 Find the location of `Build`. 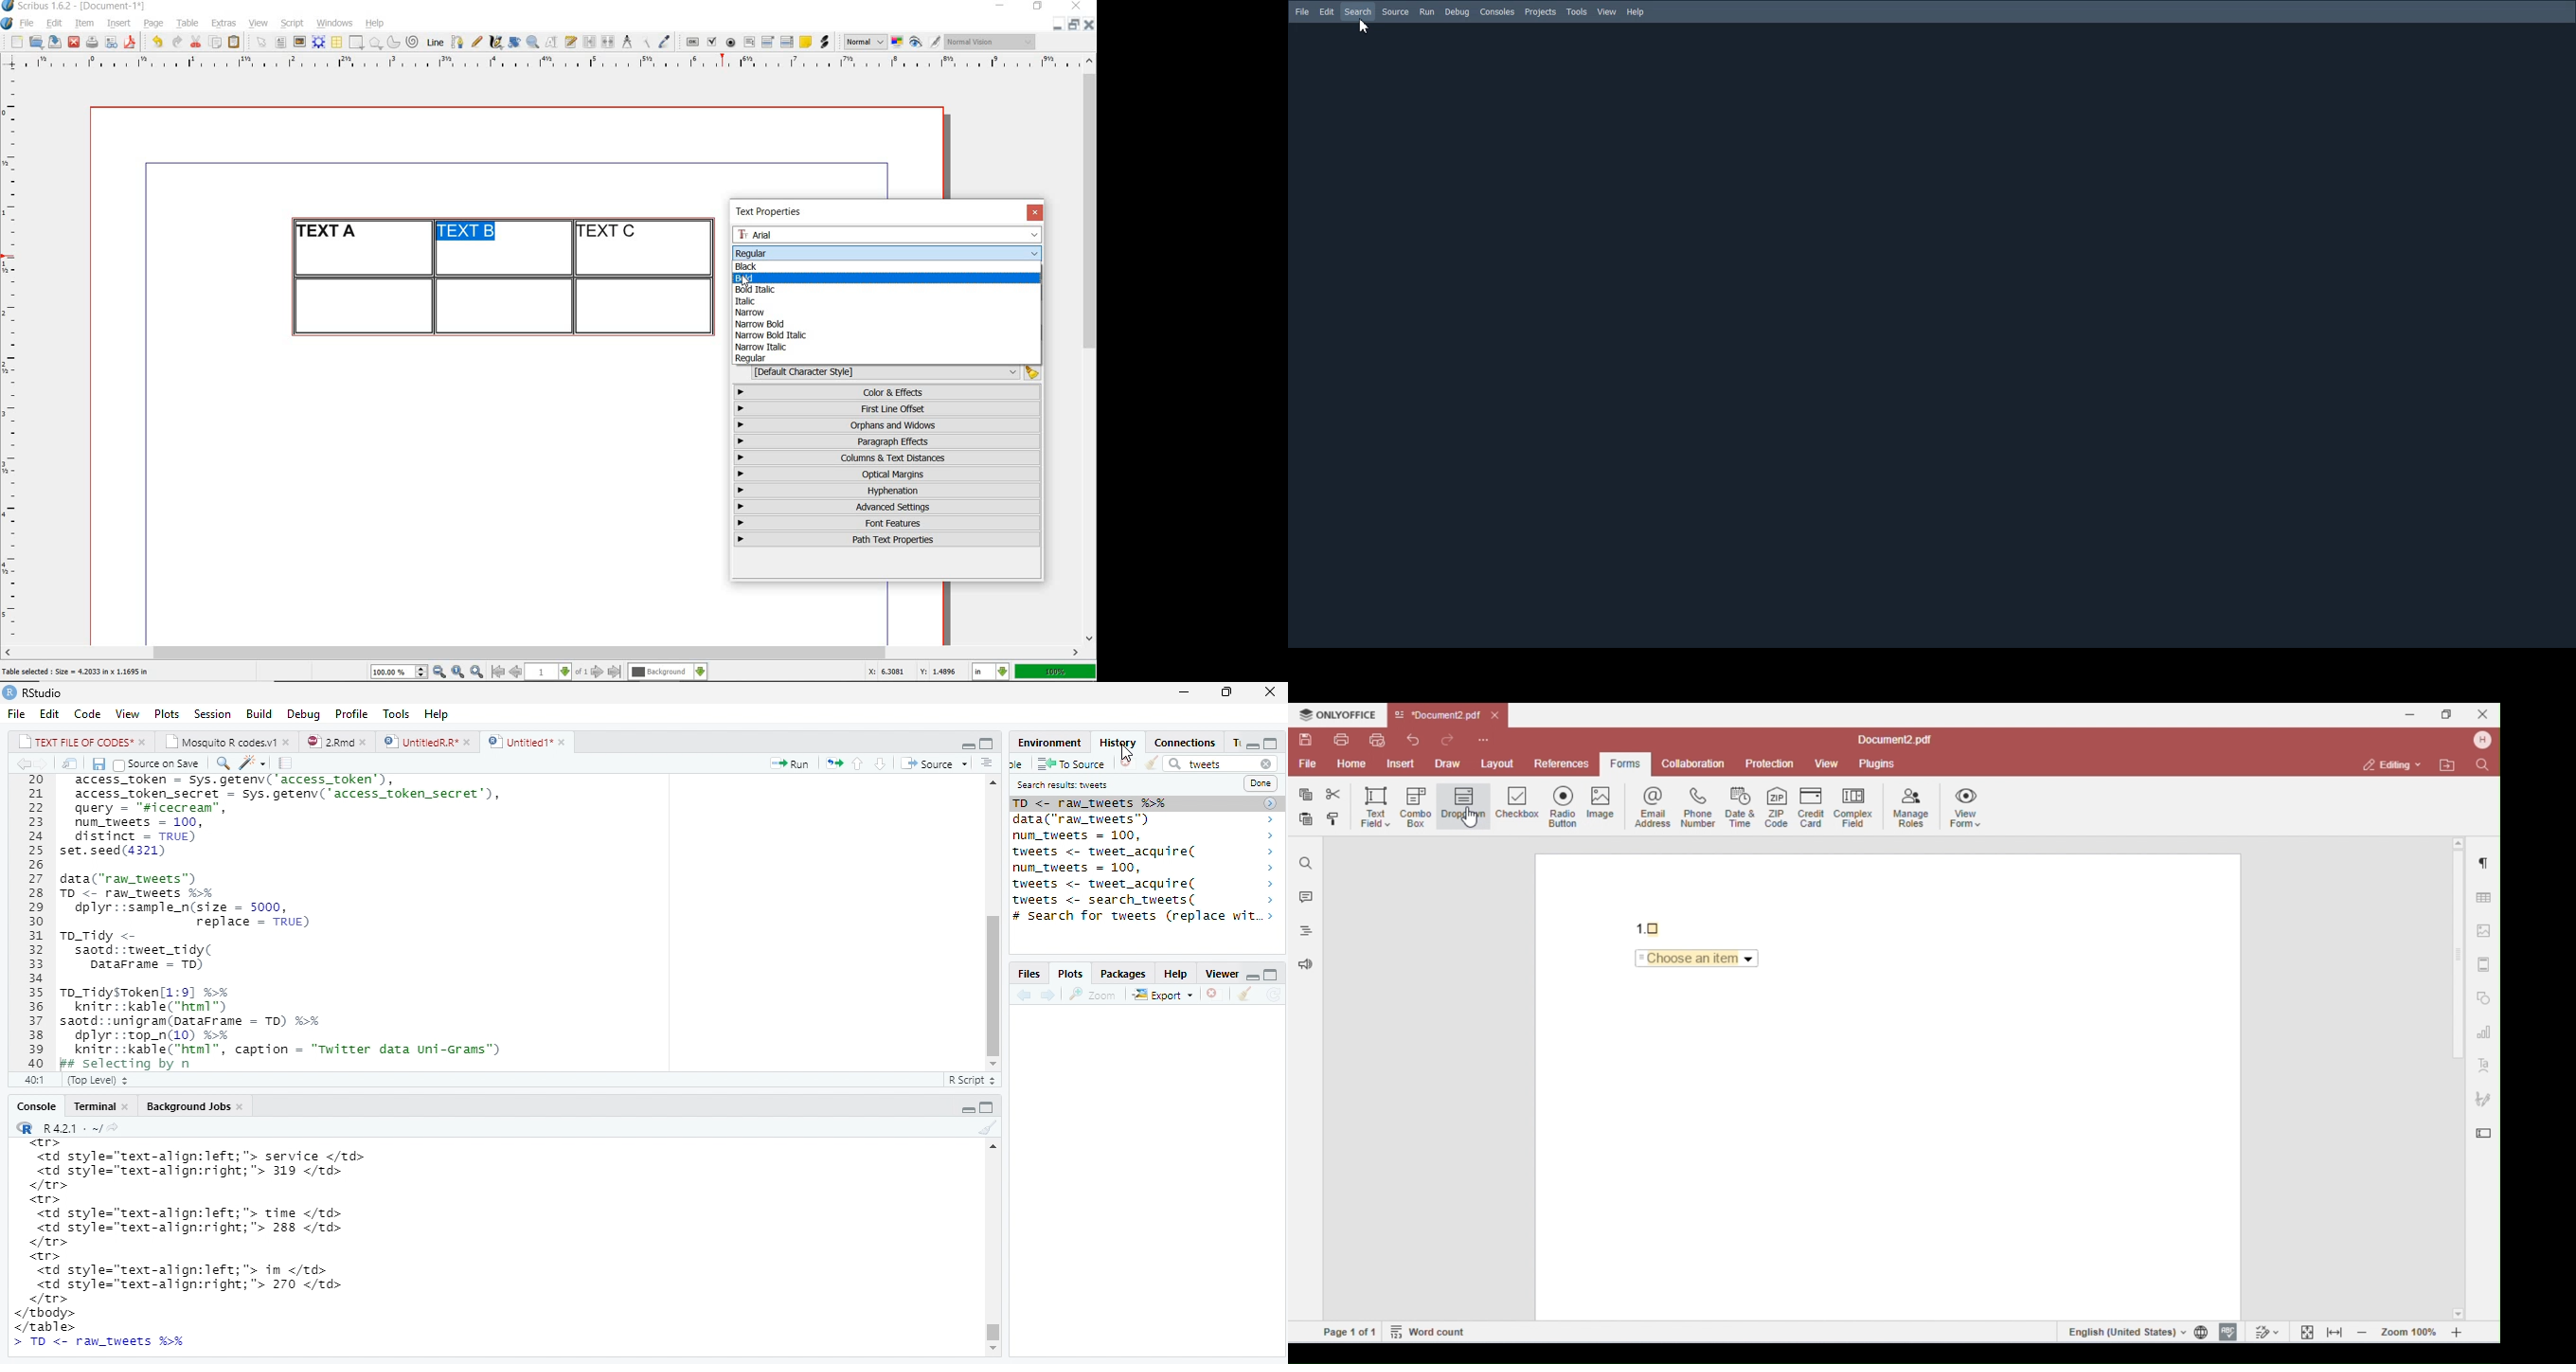

Build is located at coordinates (258, 712).